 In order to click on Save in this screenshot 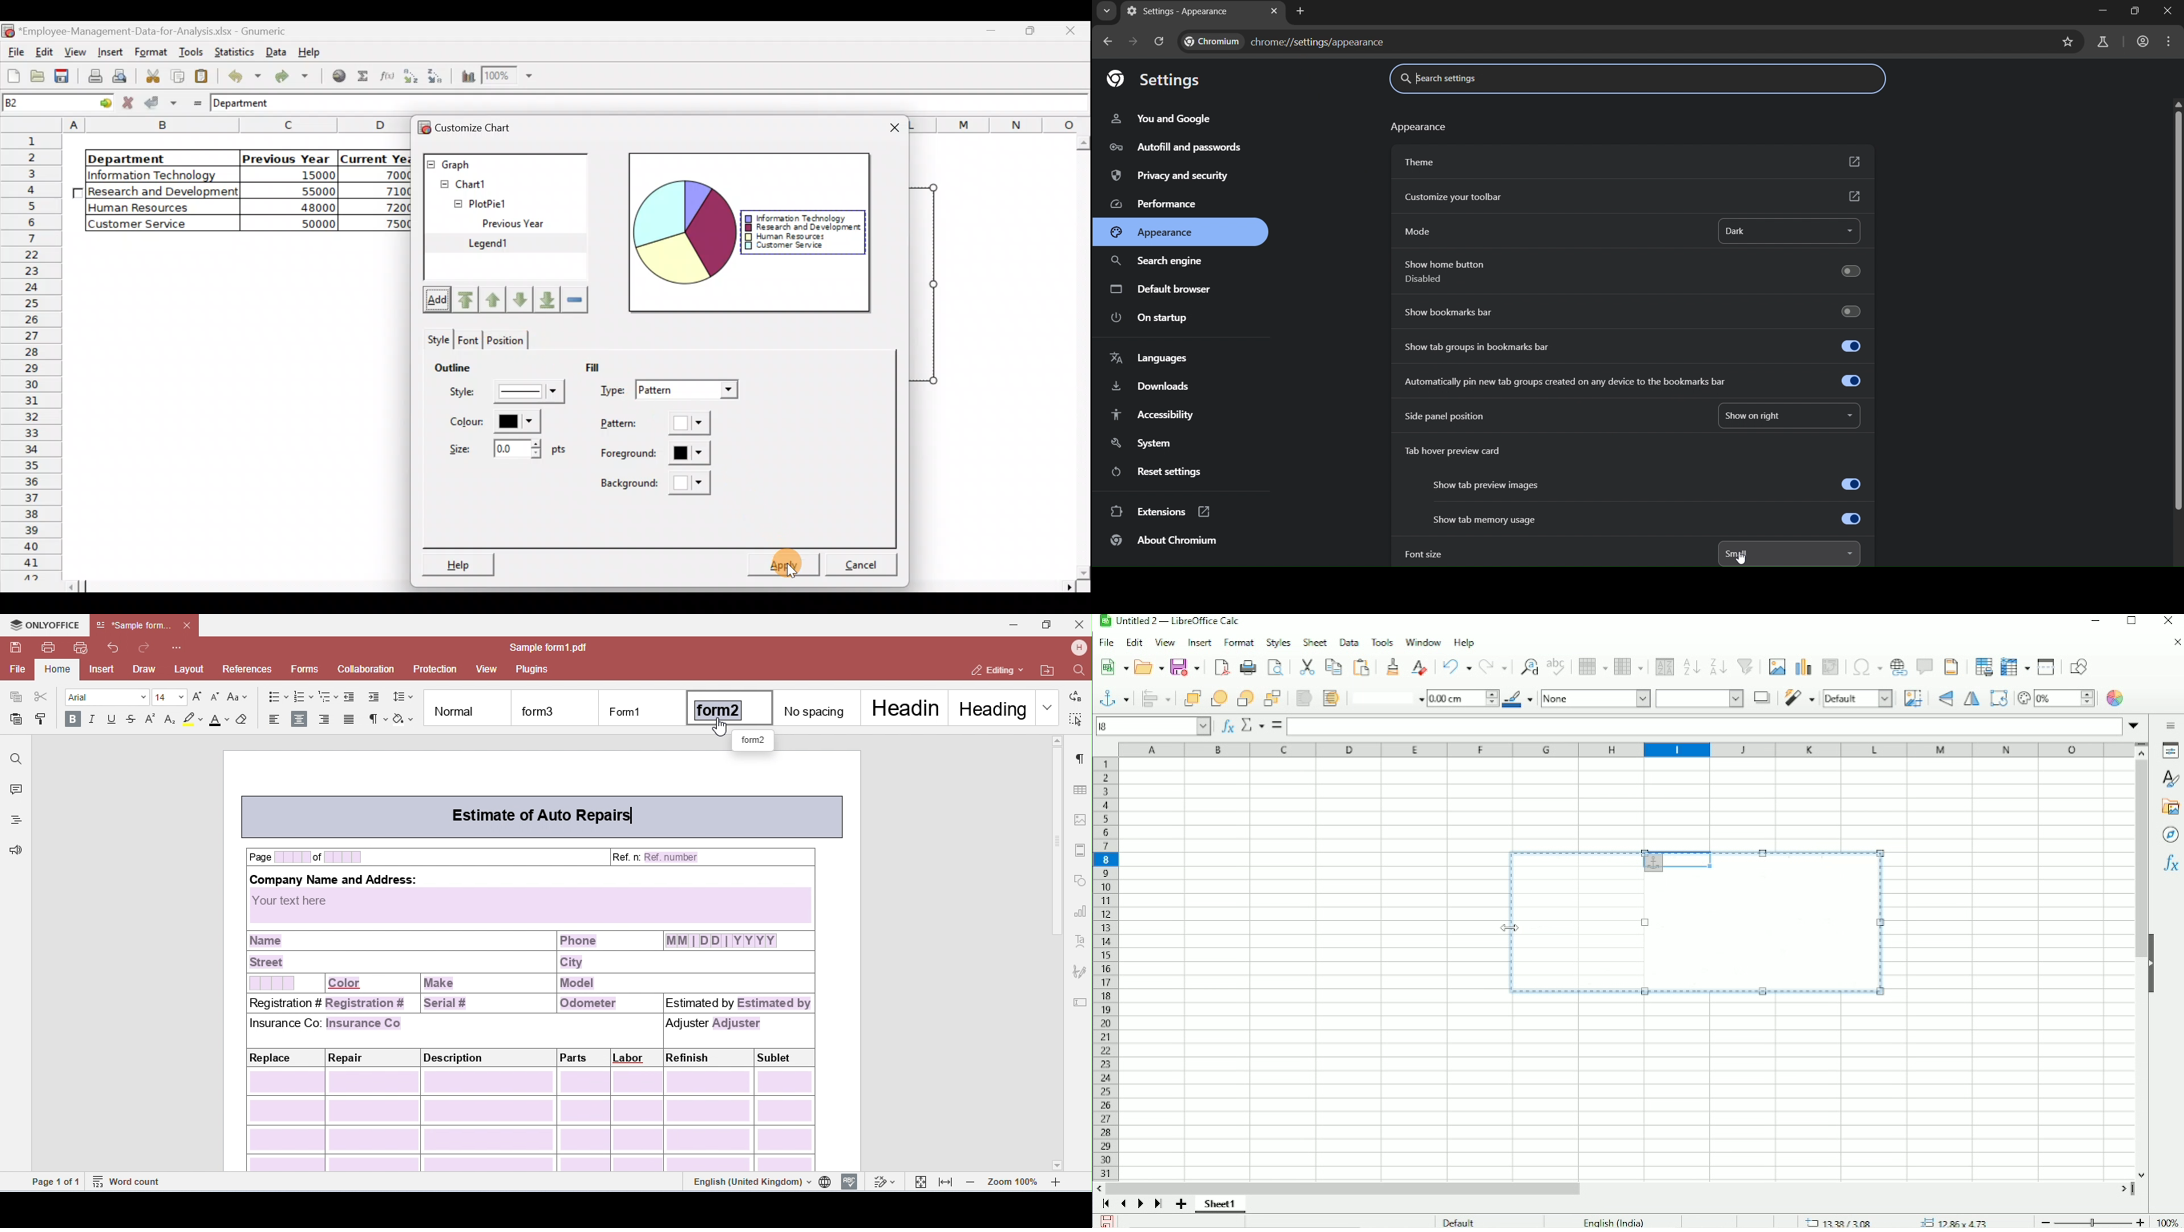, I will do `click(1108, 1220)`.